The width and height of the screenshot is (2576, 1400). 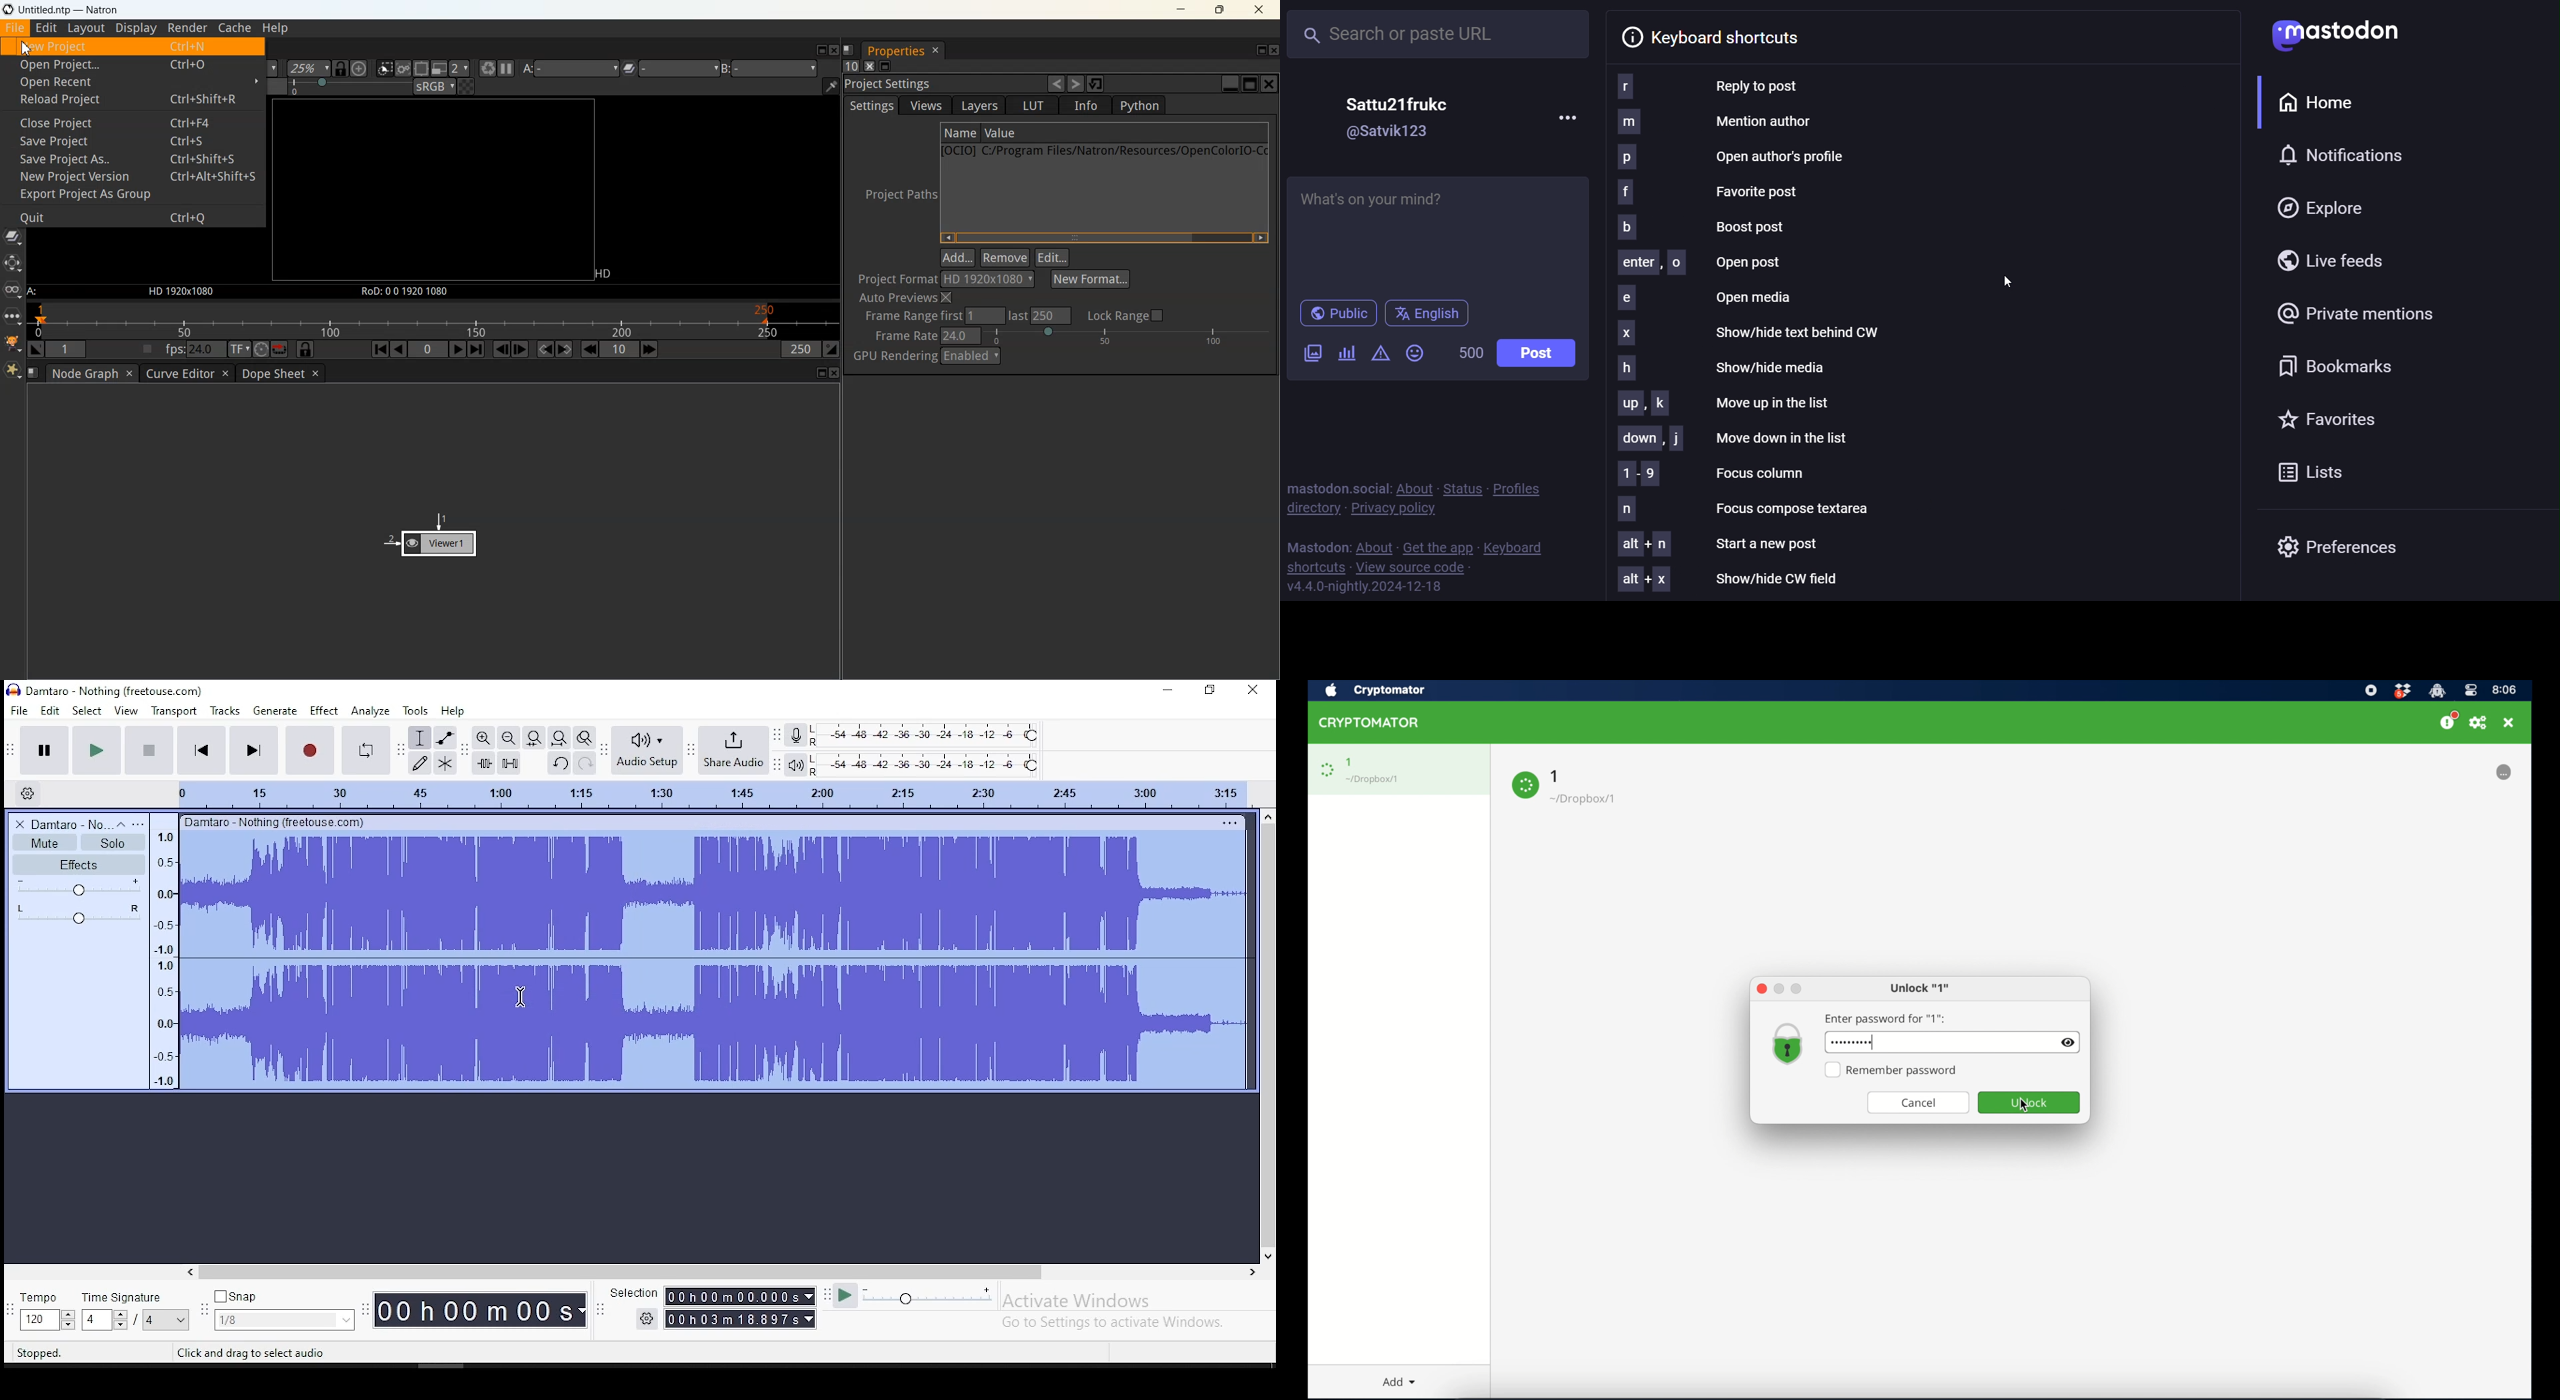 What do you see at coordinates (2322, 102) in the screenshot?
I see `home` at bounding box center [2322, 102].